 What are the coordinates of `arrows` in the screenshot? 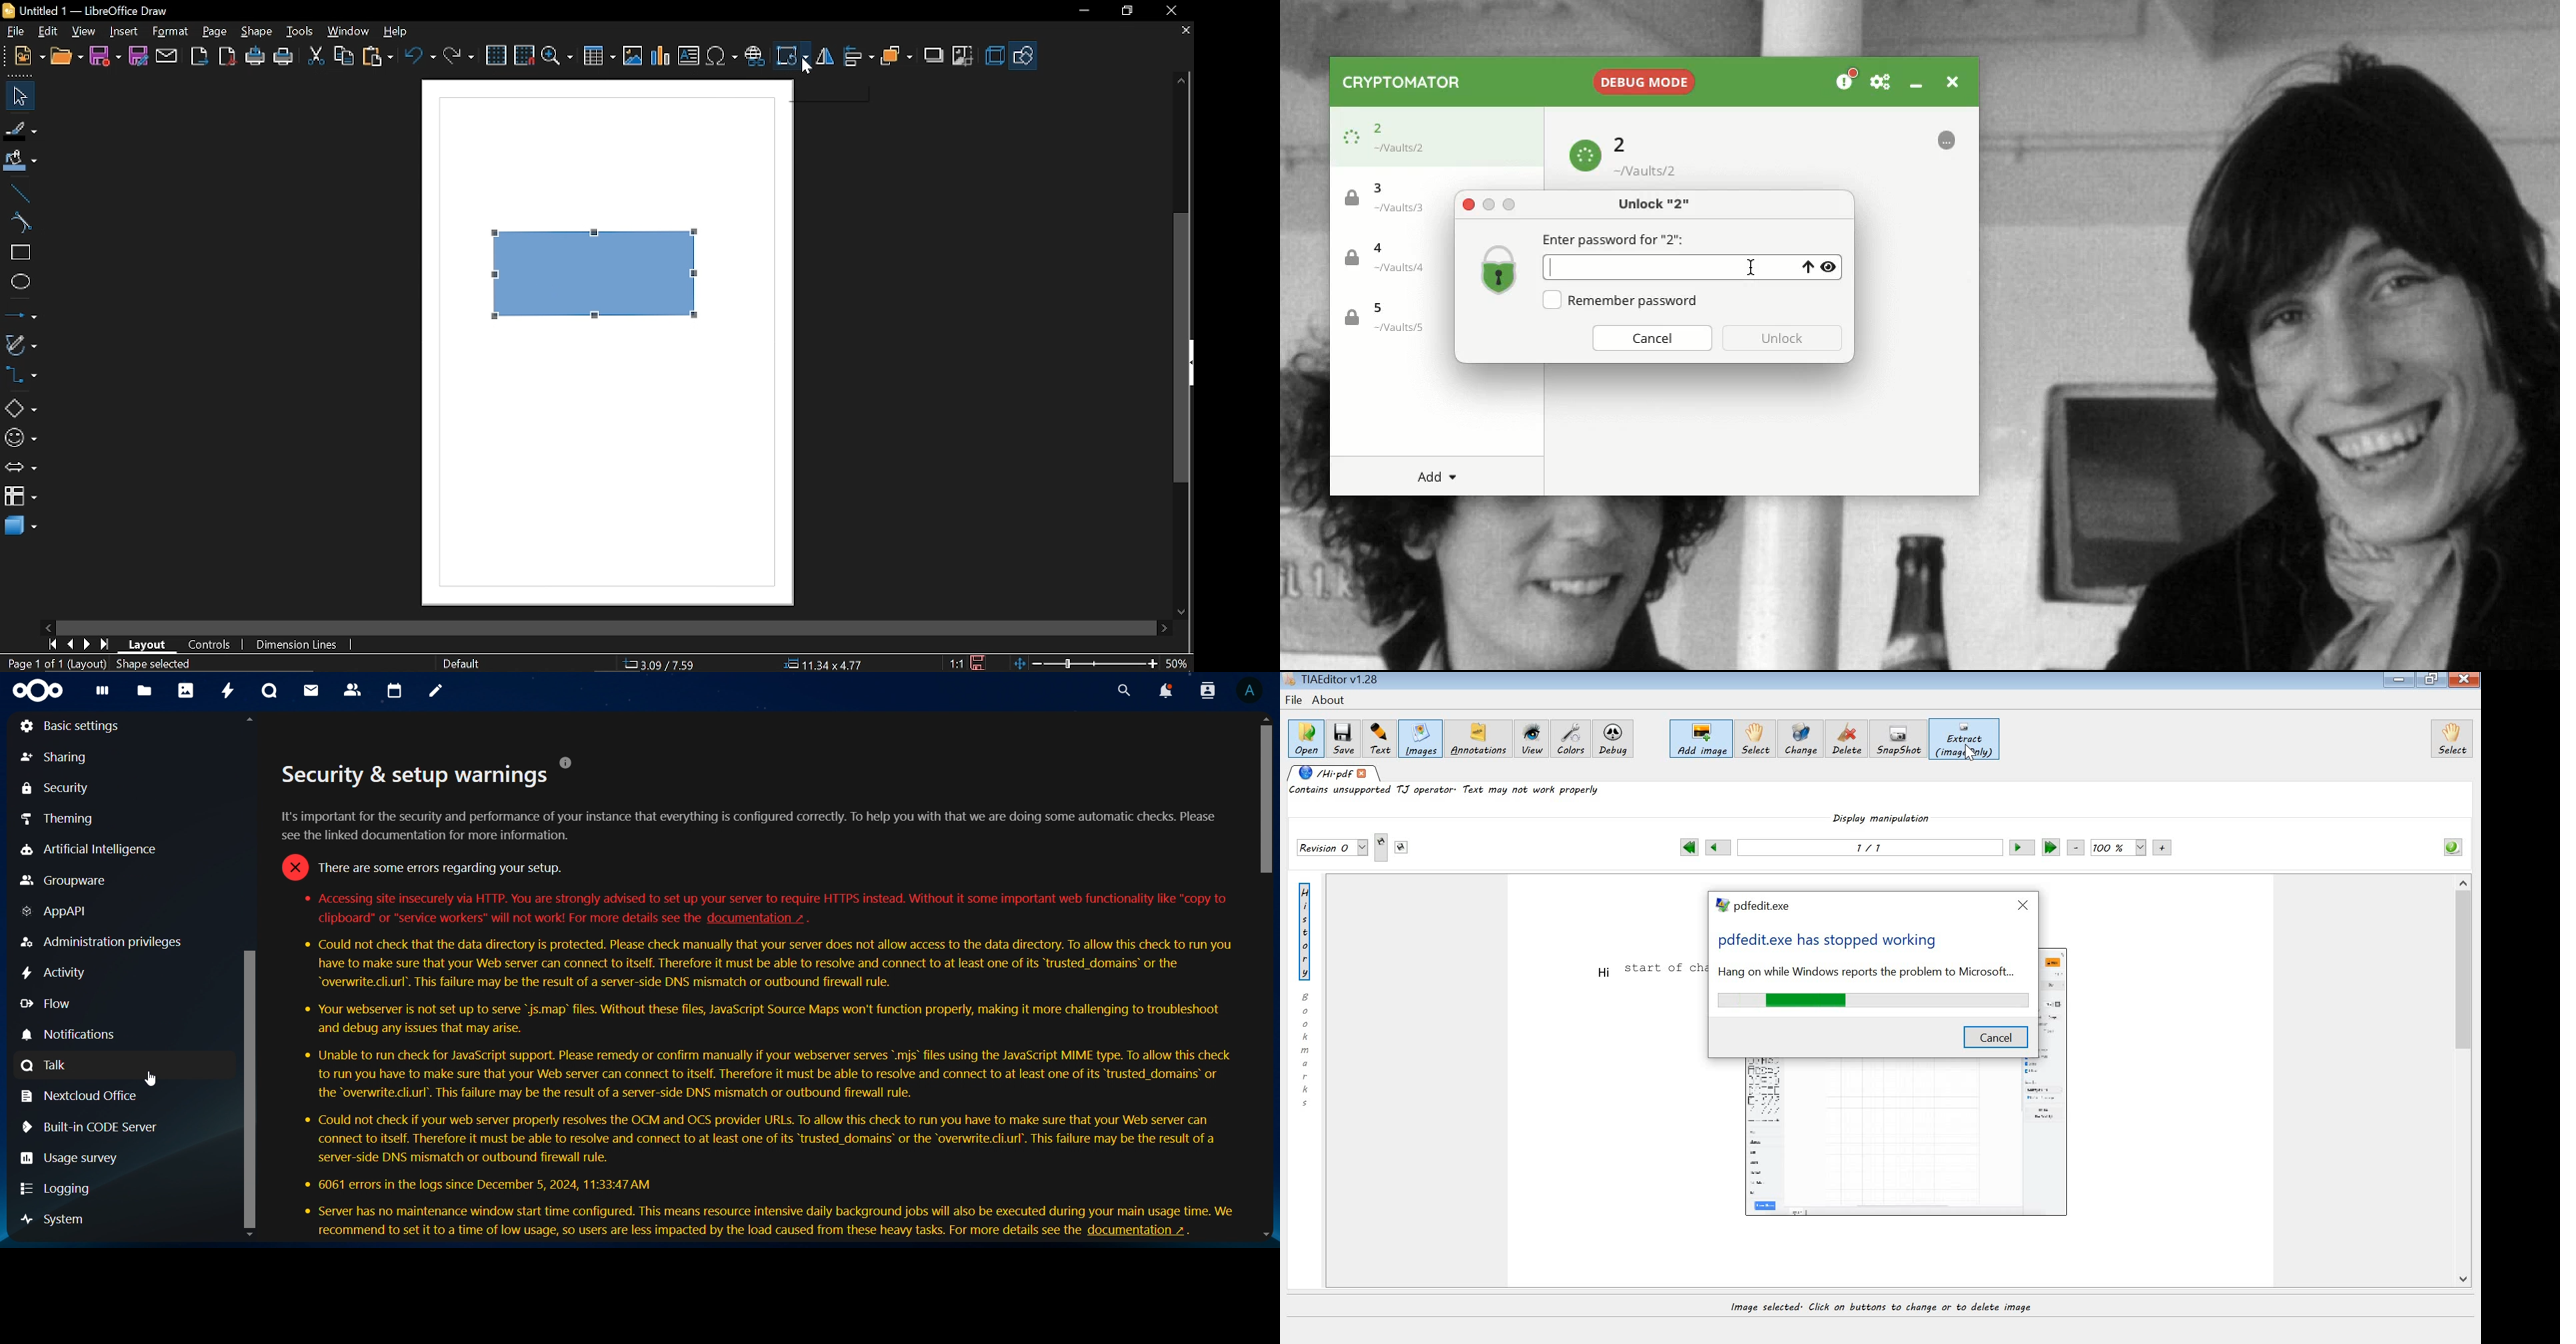 It's located at (21, 469).